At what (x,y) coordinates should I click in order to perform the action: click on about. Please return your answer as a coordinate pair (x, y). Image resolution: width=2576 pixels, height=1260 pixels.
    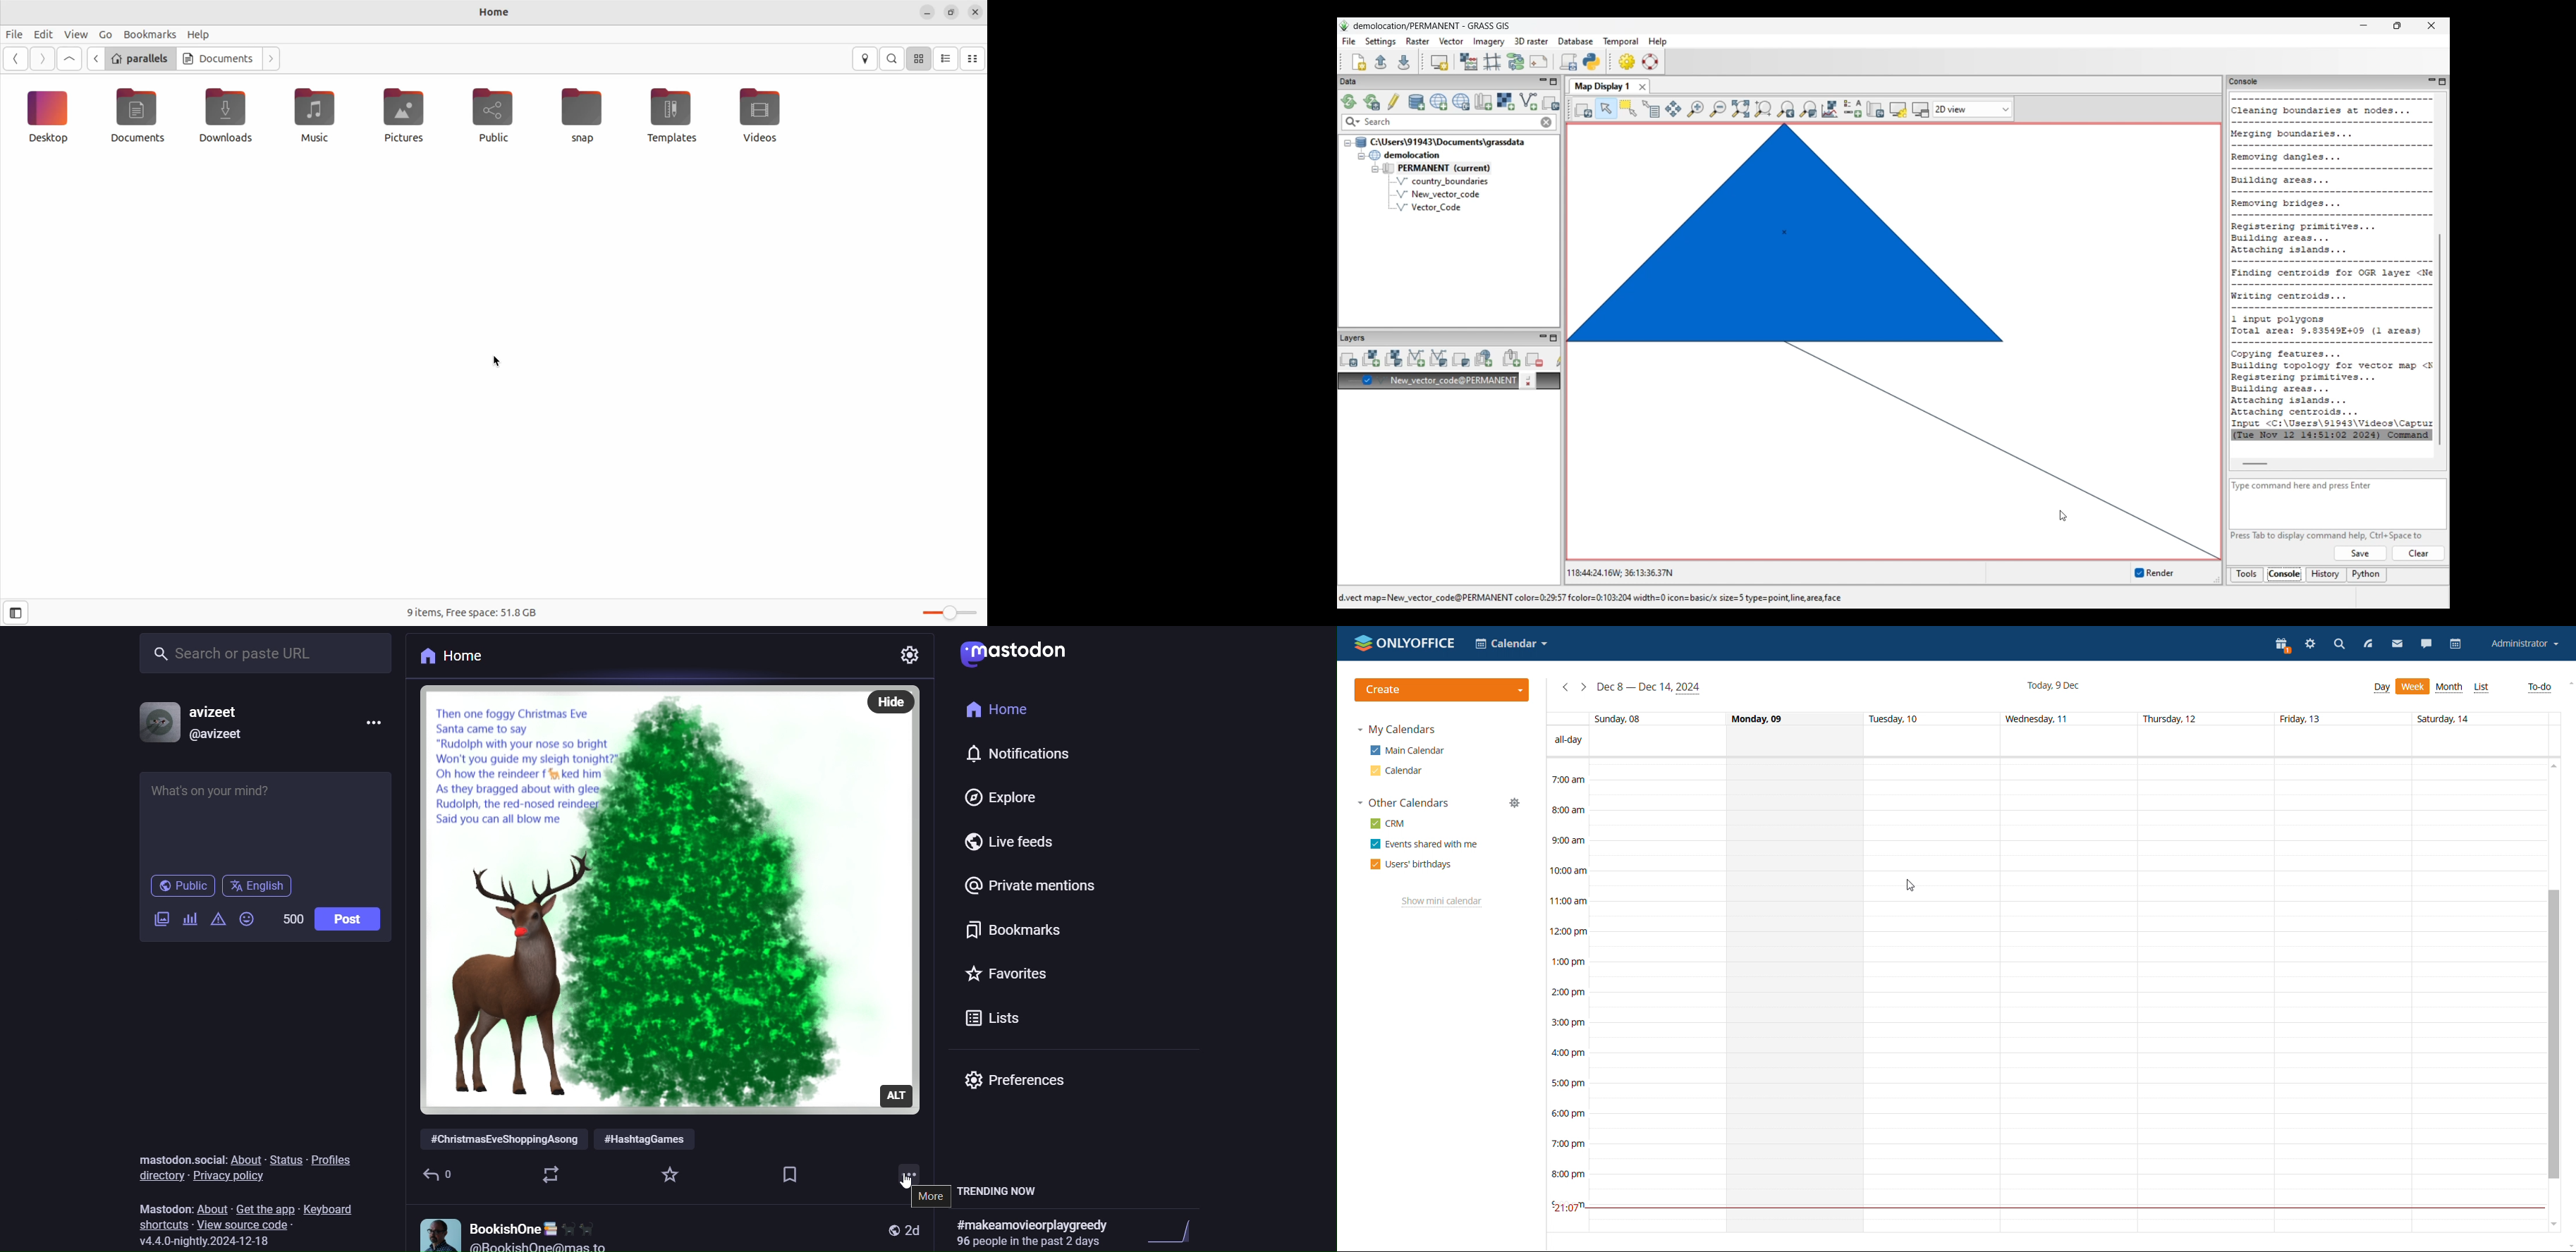
    Looking at the image, I should click on (212, 1208).